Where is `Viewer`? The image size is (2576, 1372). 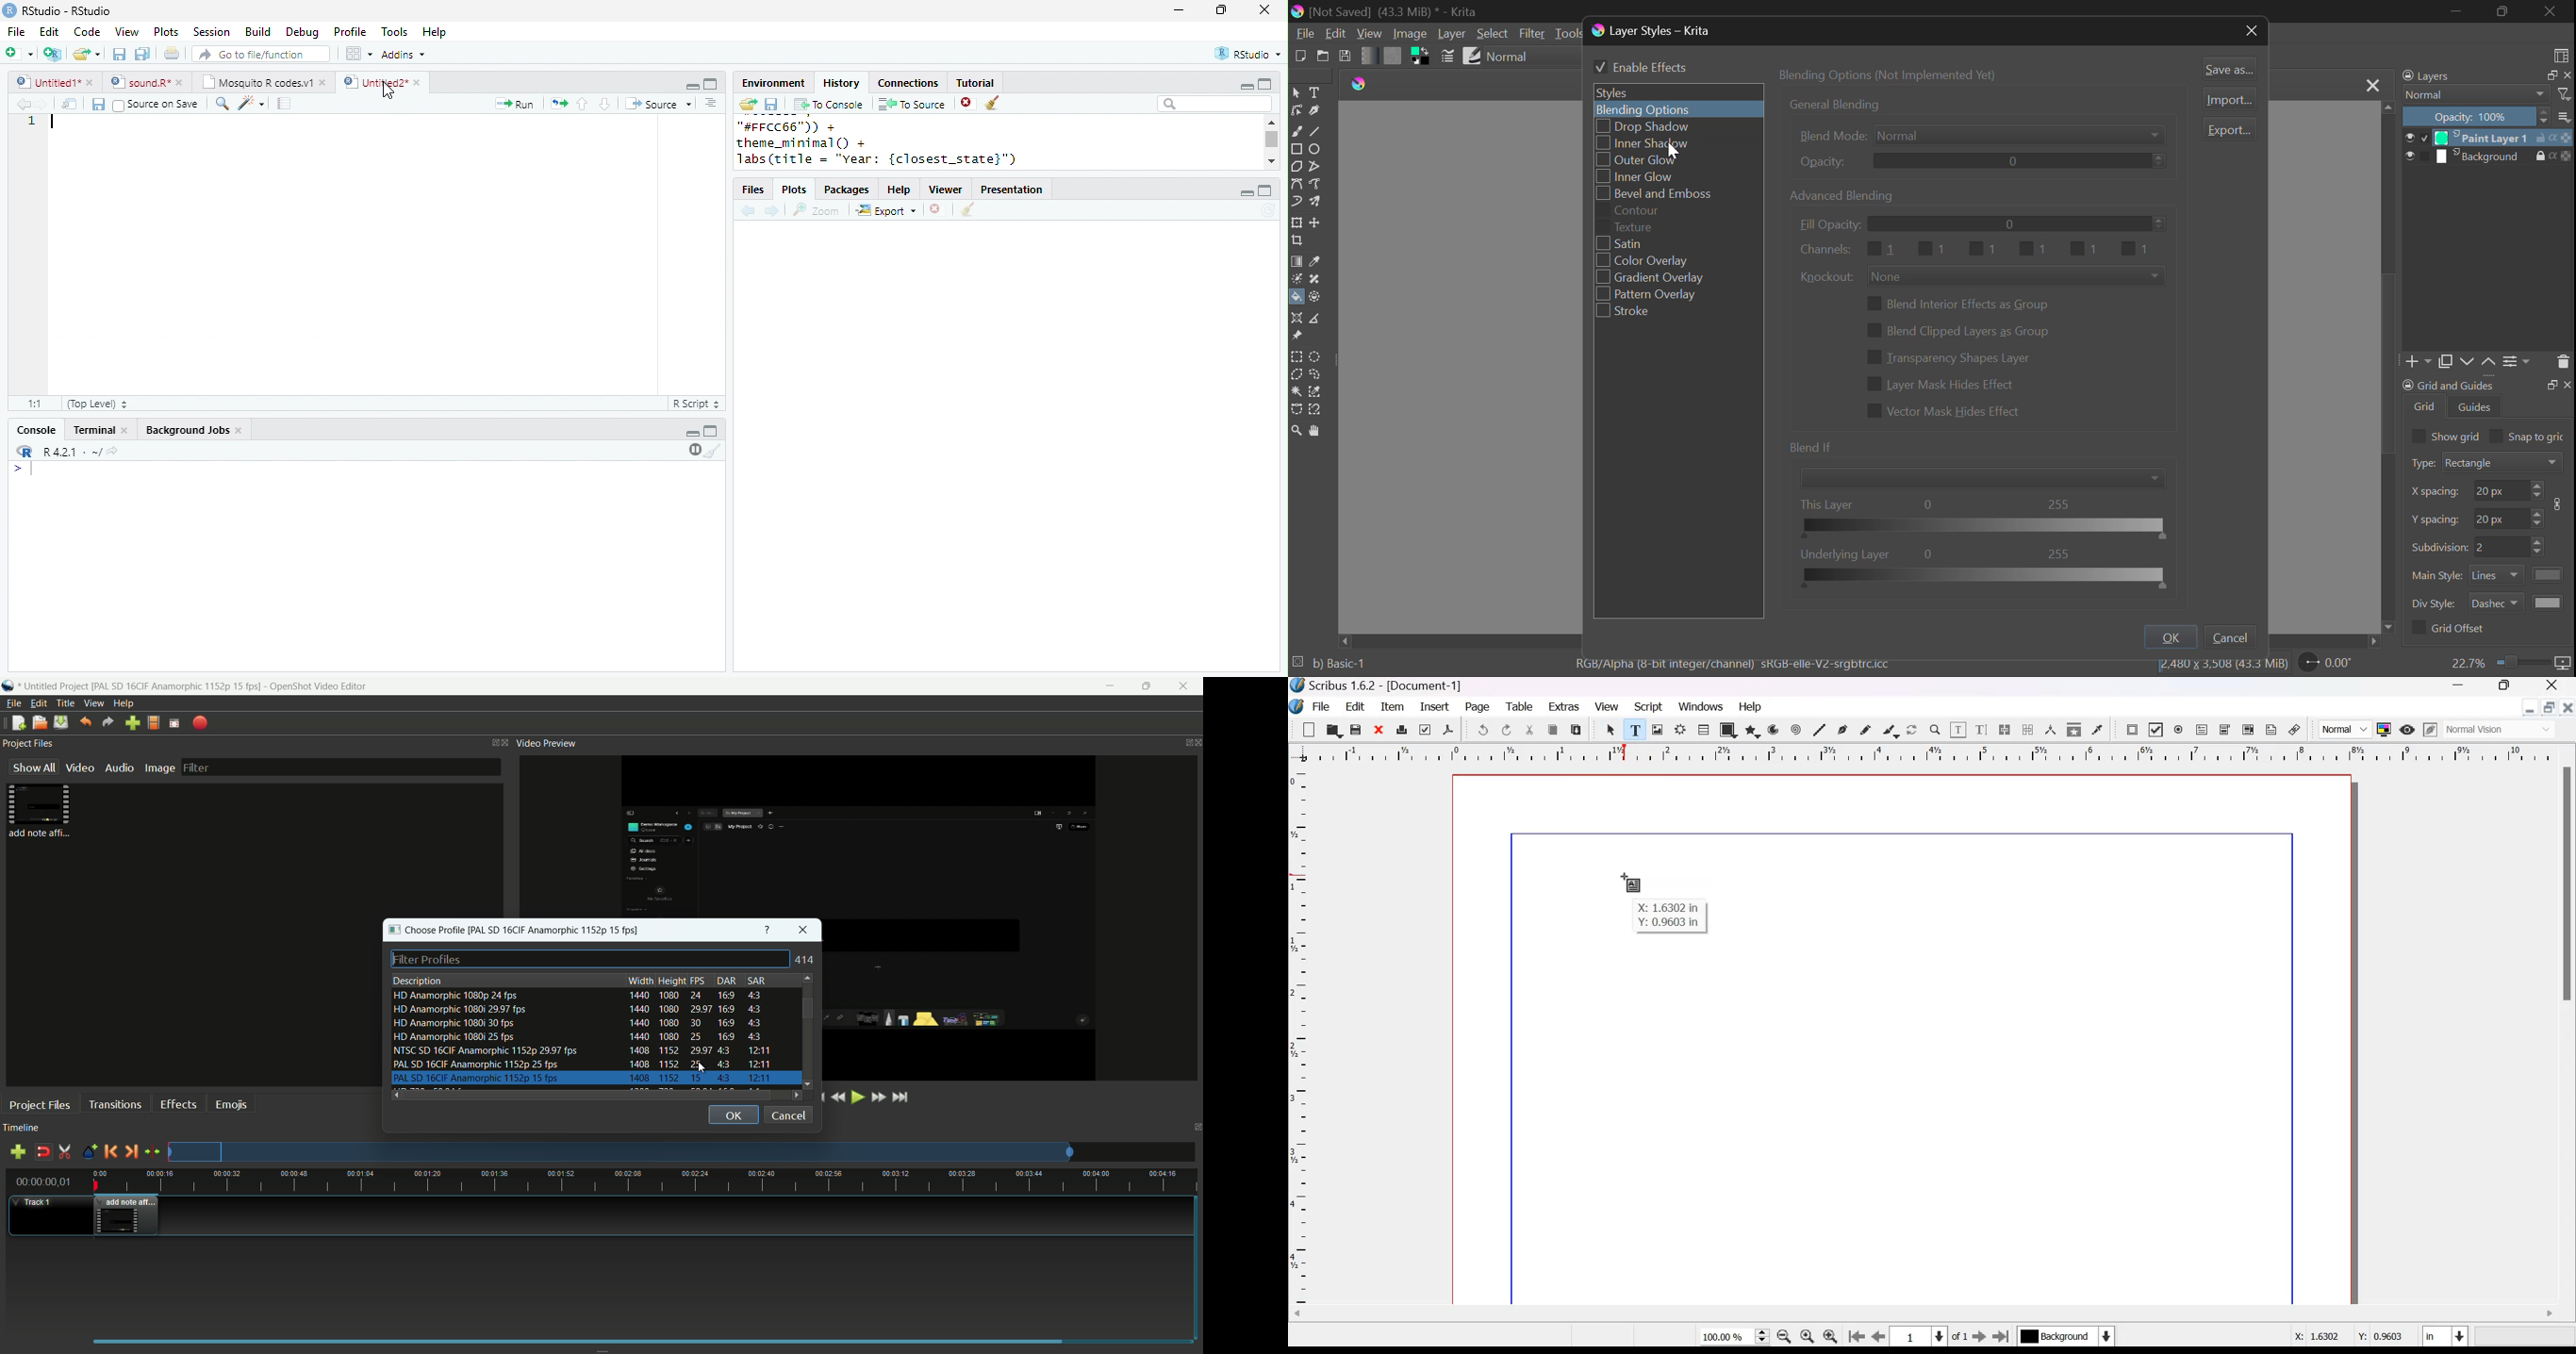 Viewer is located at coordinates (947, 190).